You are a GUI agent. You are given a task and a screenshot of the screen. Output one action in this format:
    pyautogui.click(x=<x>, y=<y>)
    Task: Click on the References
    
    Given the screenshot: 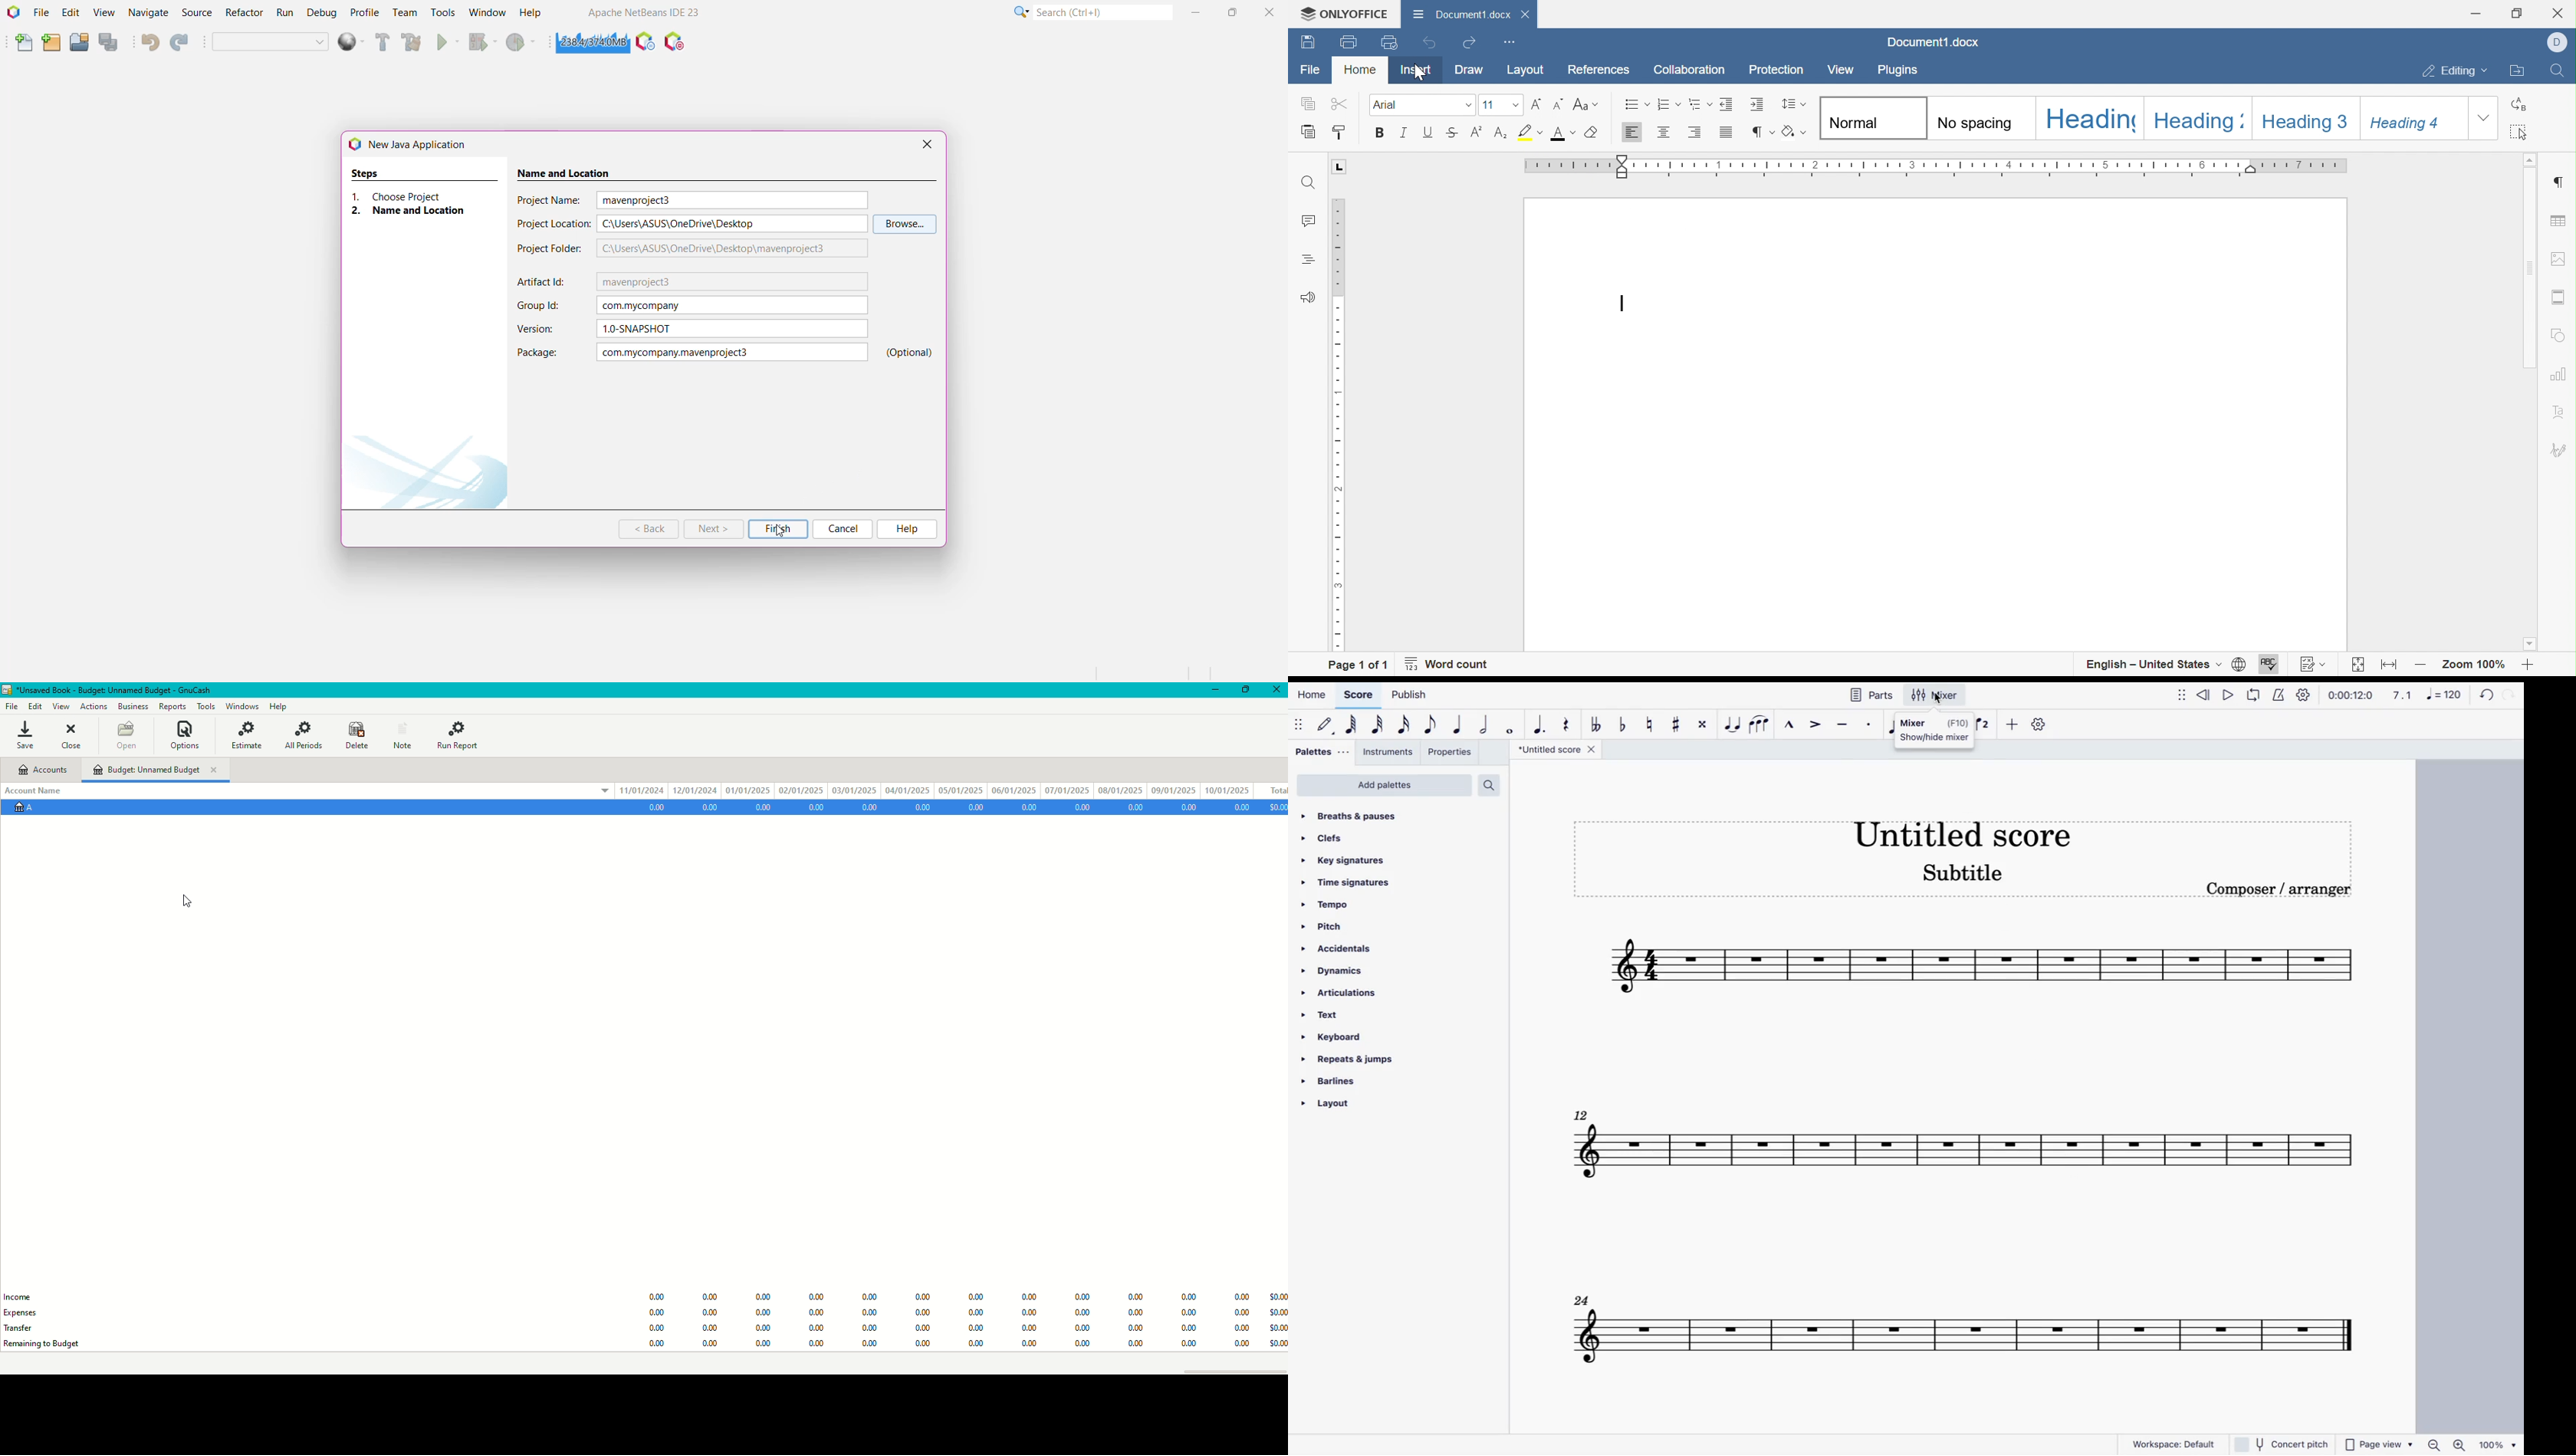 What is the action you would take?
    pyautogui.click(x=1603, y=73)
    